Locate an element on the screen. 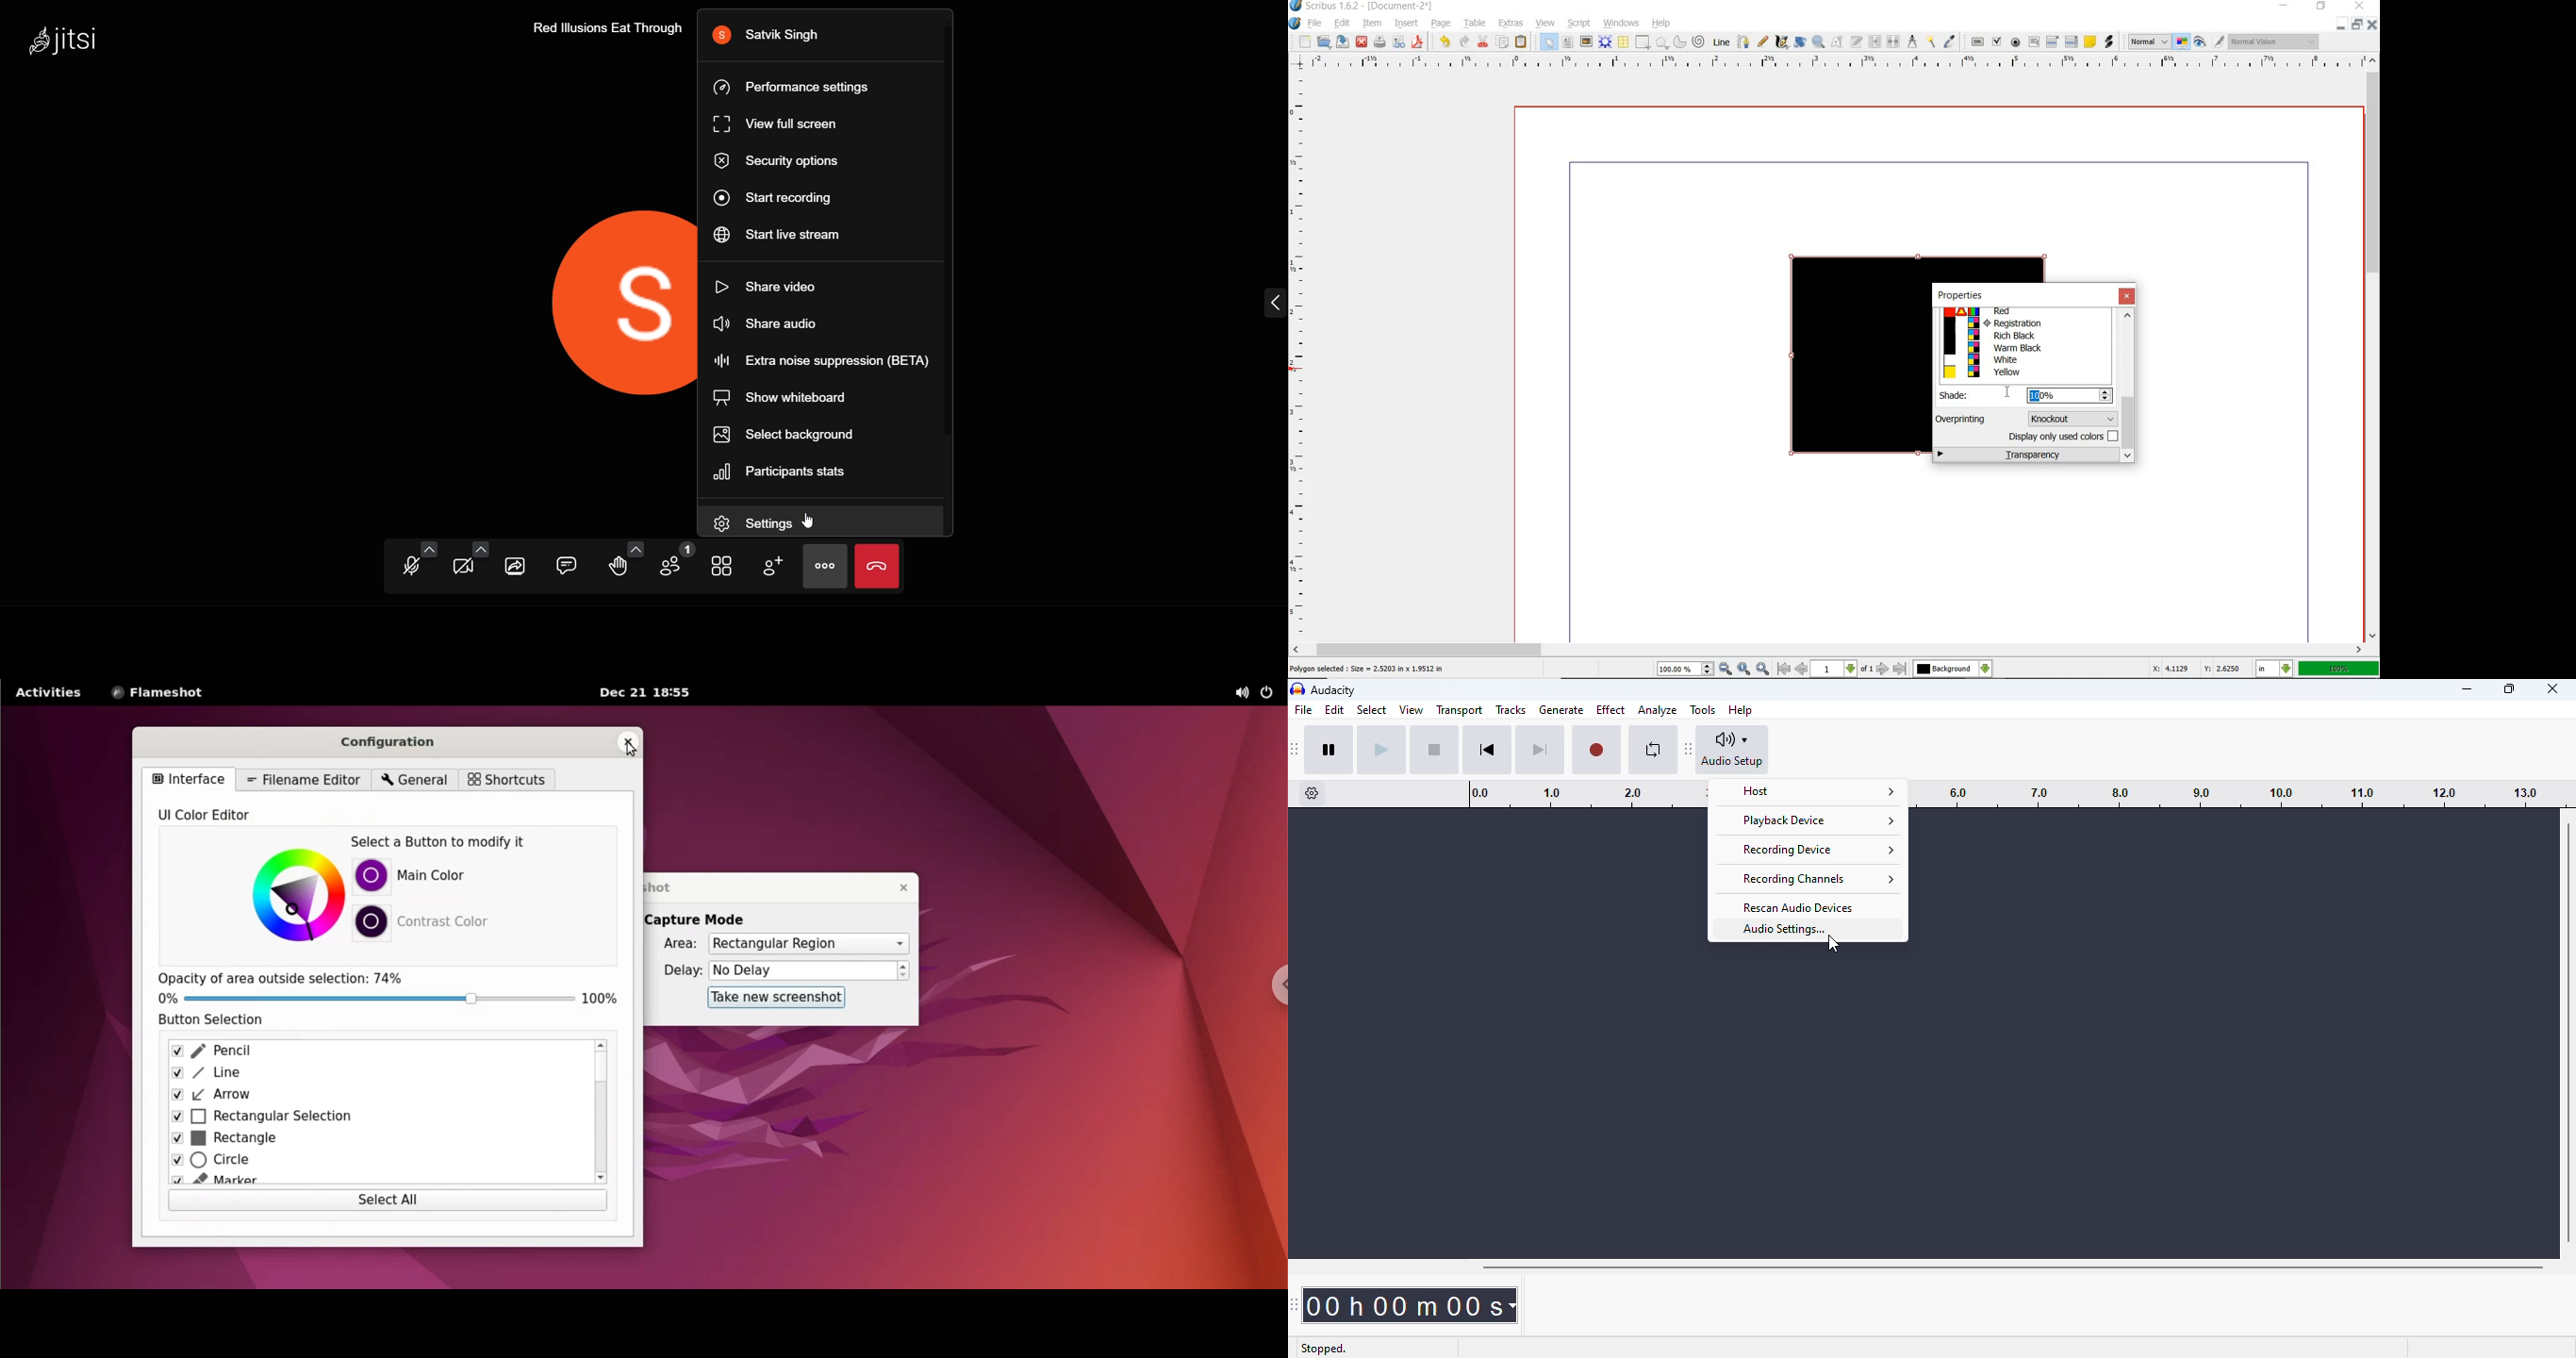 The image size is (2576, 1372). cut is located at coordinates (1482, 43).